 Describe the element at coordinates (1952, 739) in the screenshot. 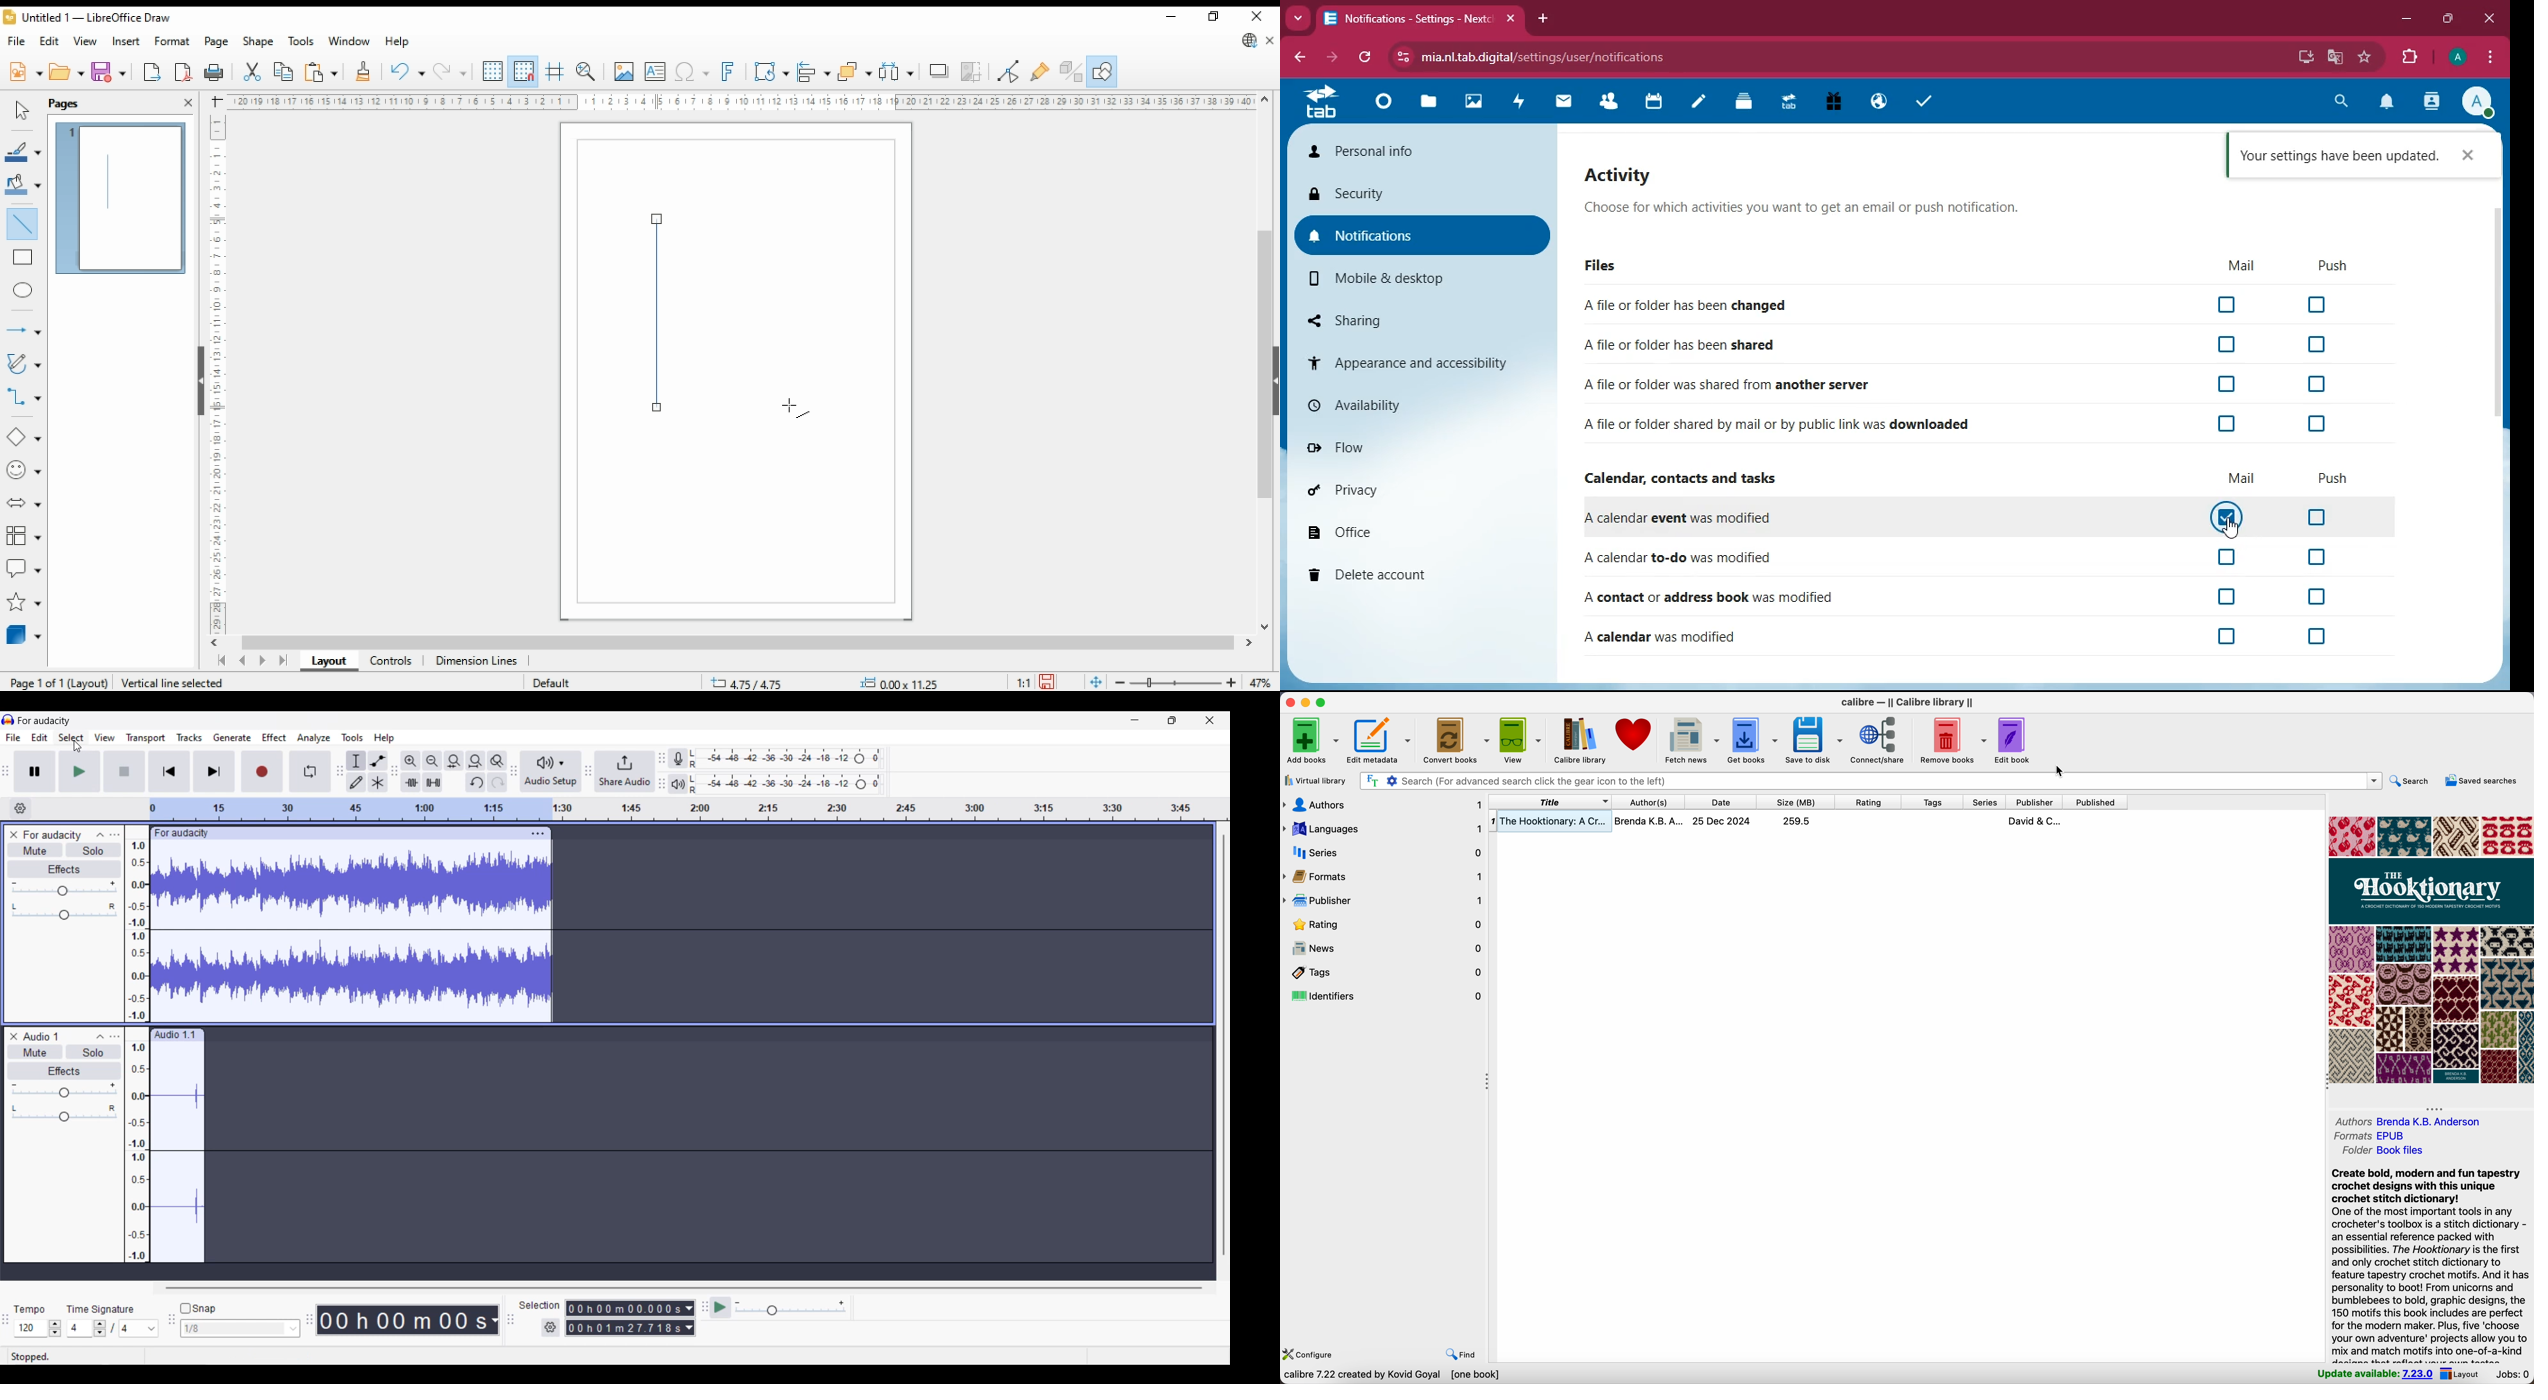

I see `remove books` at that location.